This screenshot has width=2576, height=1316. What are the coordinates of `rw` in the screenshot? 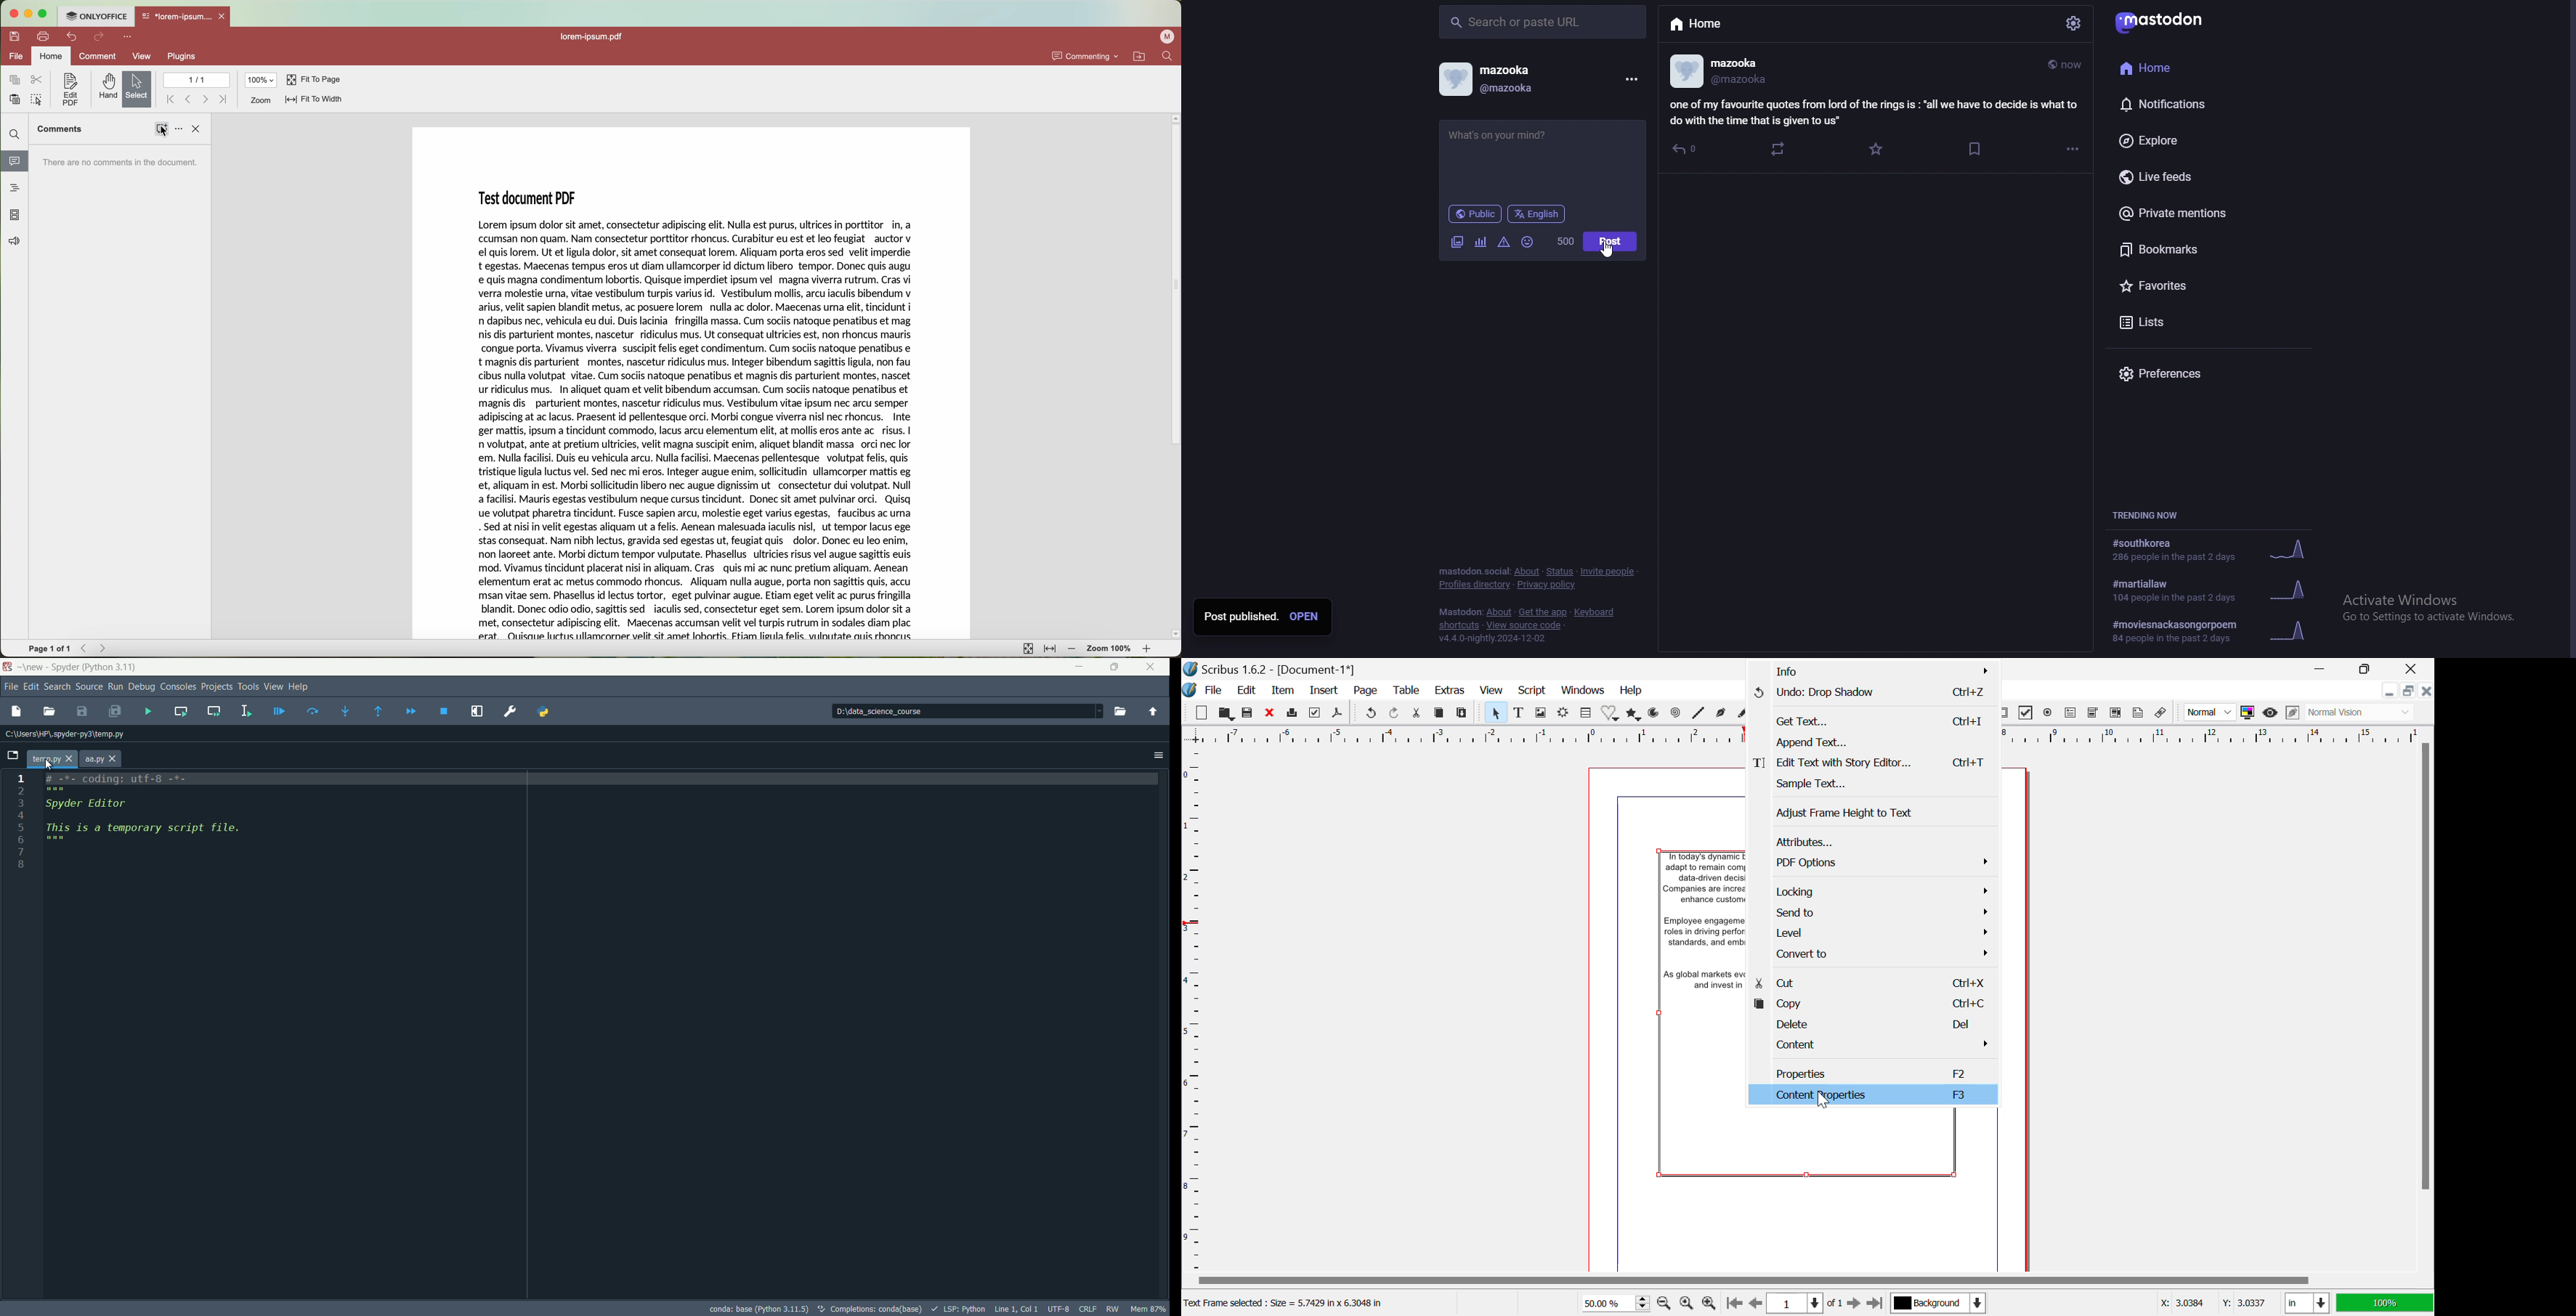 It's located at (1114, 1308).